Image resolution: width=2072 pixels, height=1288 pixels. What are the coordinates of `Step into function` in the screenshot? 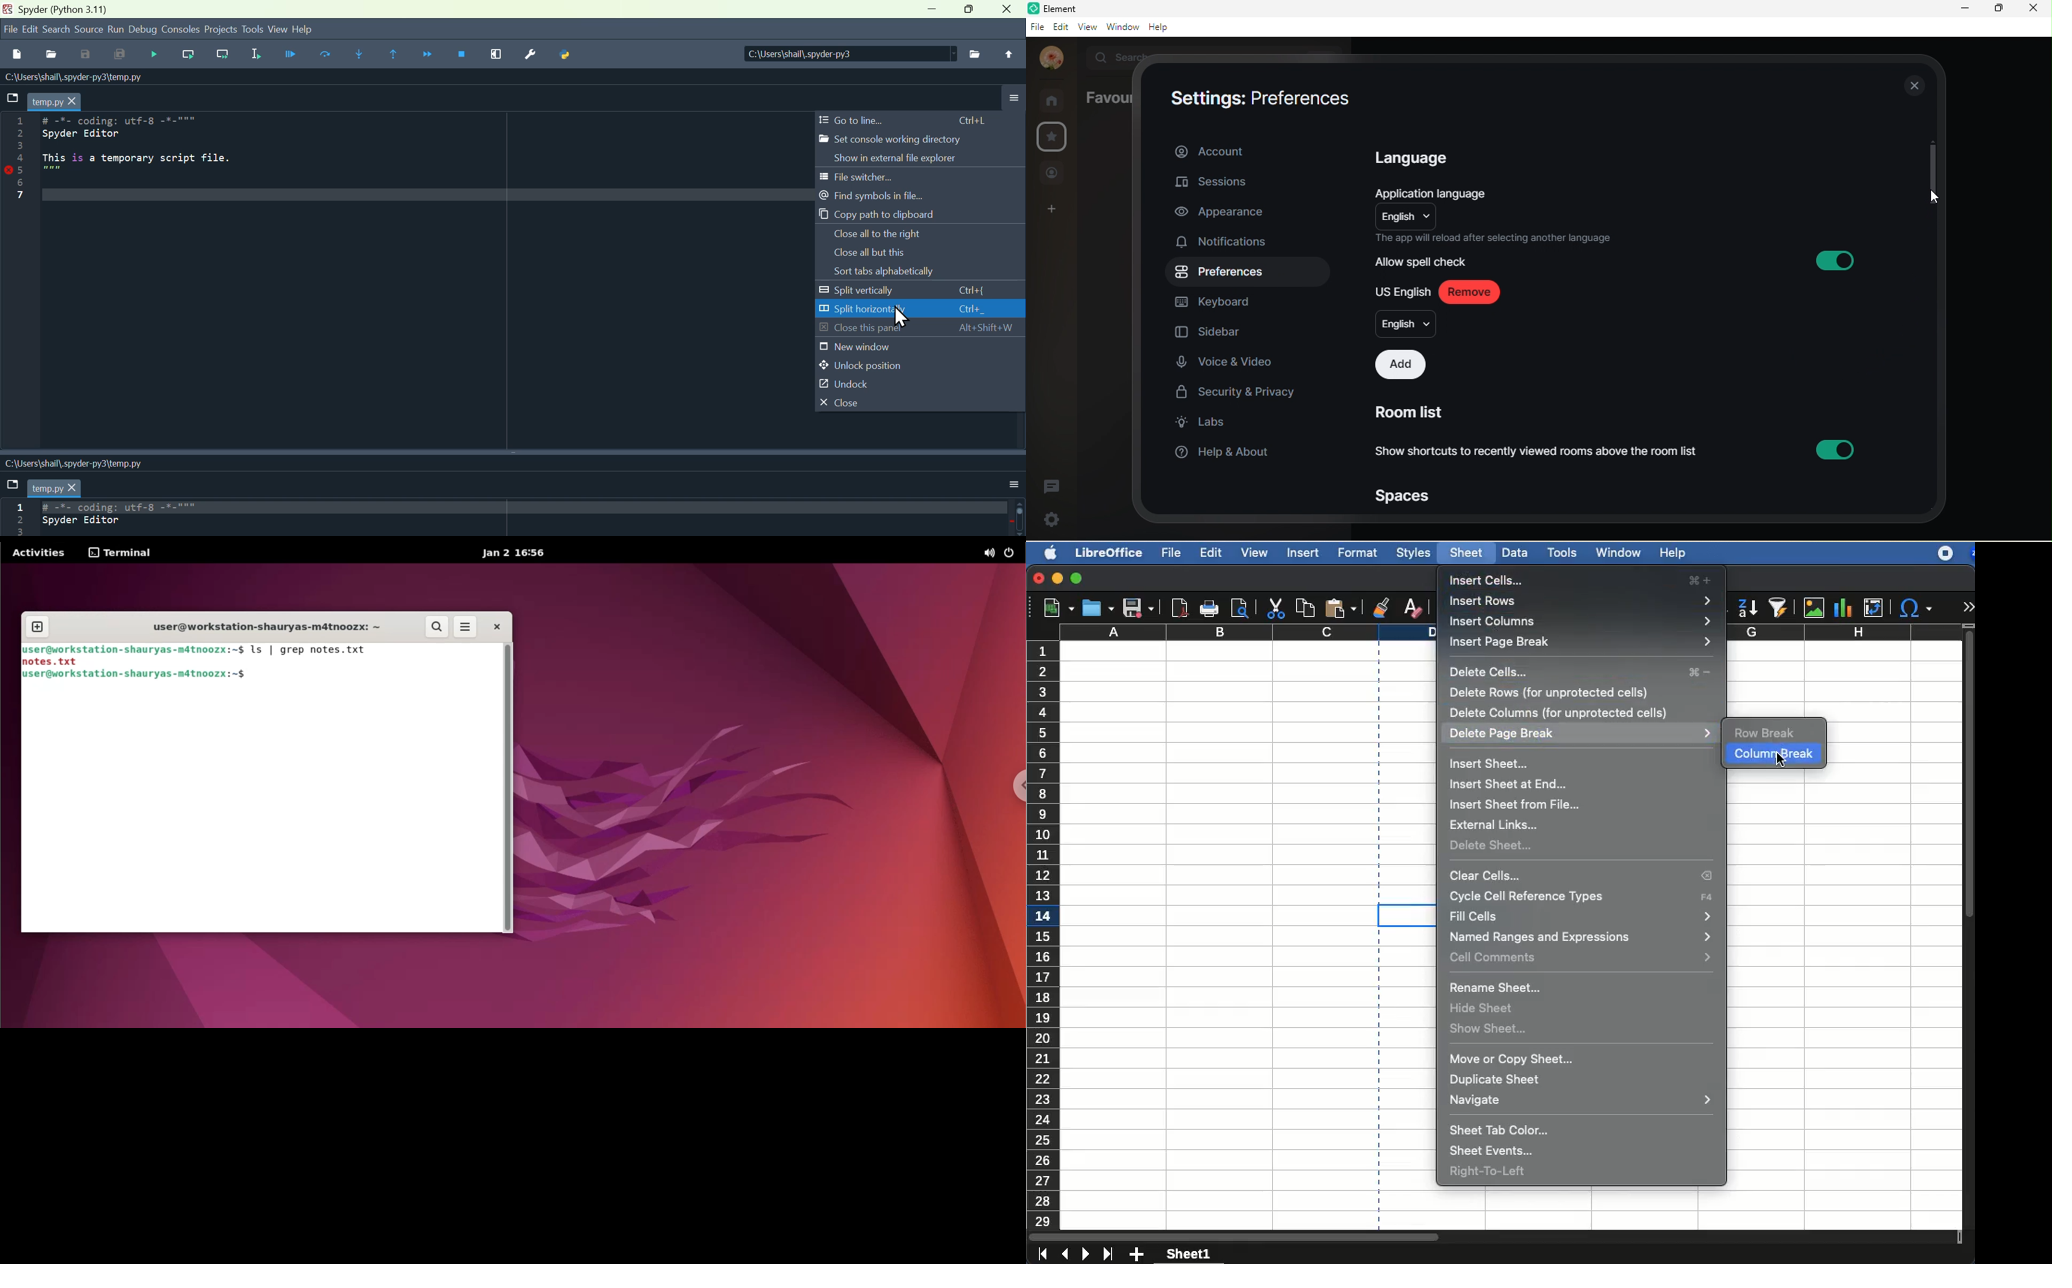 It's located at (360, 55).